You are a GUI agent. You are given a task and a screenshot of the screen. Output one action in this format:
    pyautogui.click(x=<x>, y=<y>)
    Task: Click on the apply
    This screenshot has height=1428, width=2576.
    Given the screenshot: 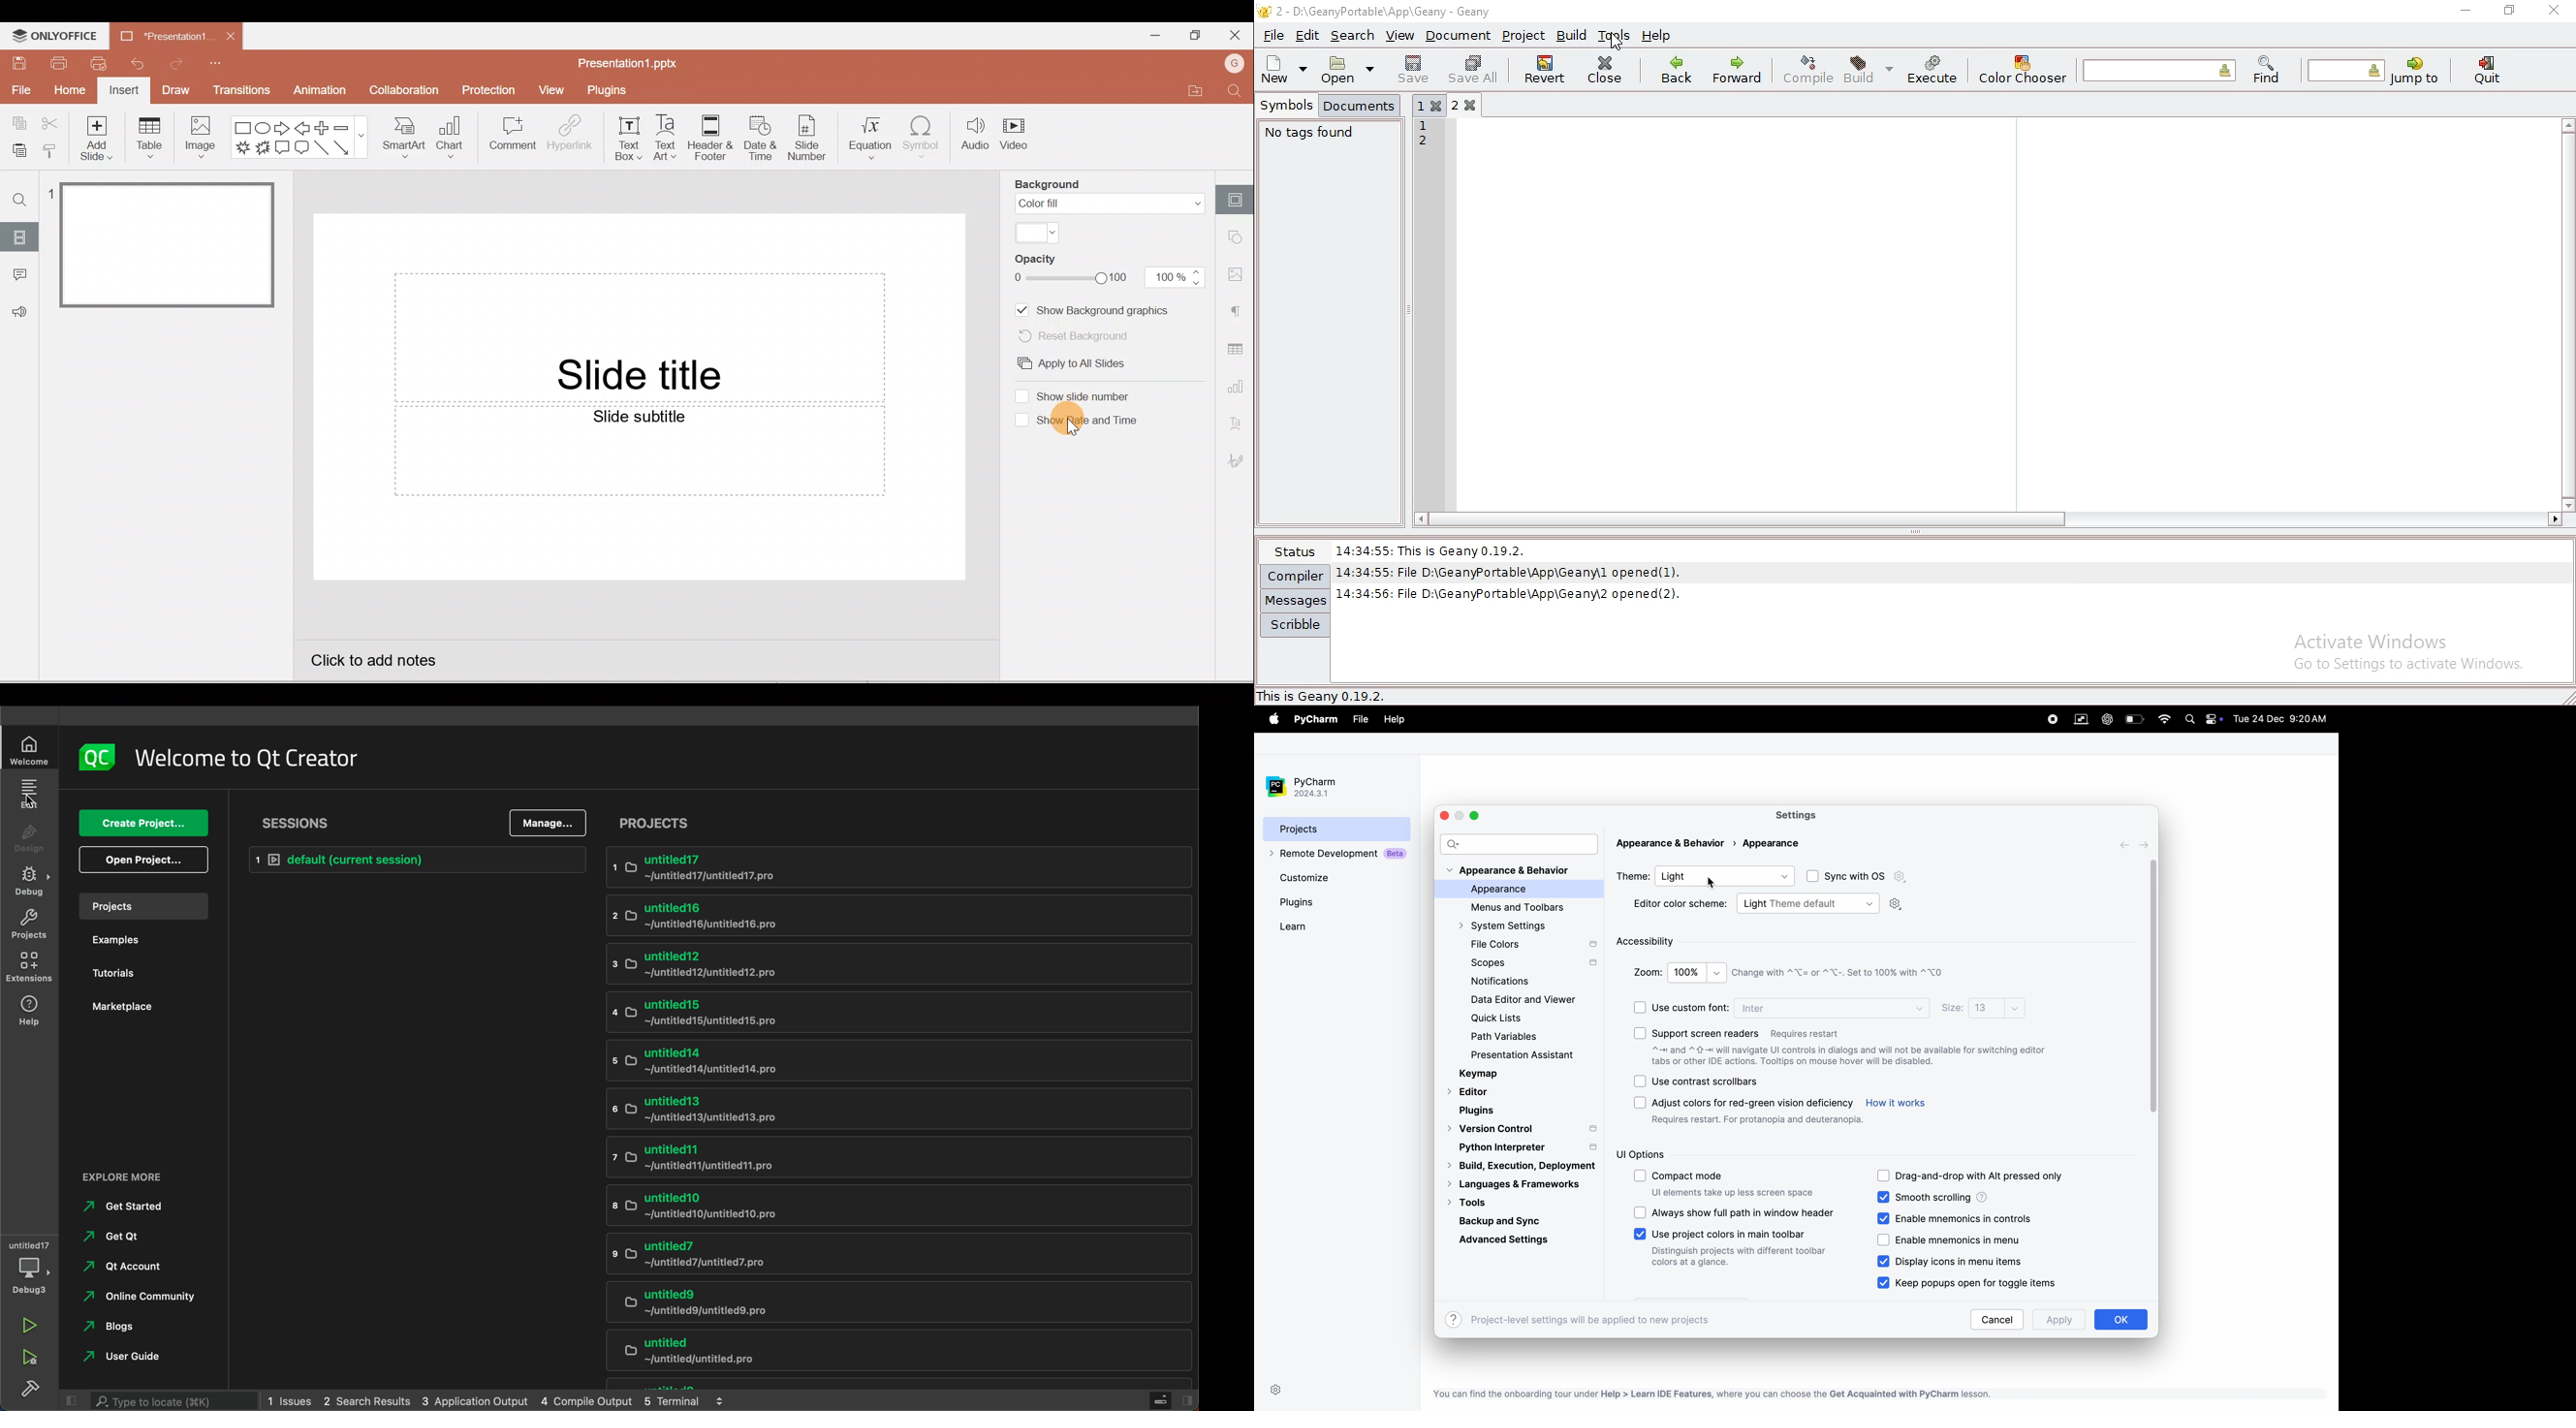 What is the action you would take?
    pyautogui.click(x=2056, y=1321)
    